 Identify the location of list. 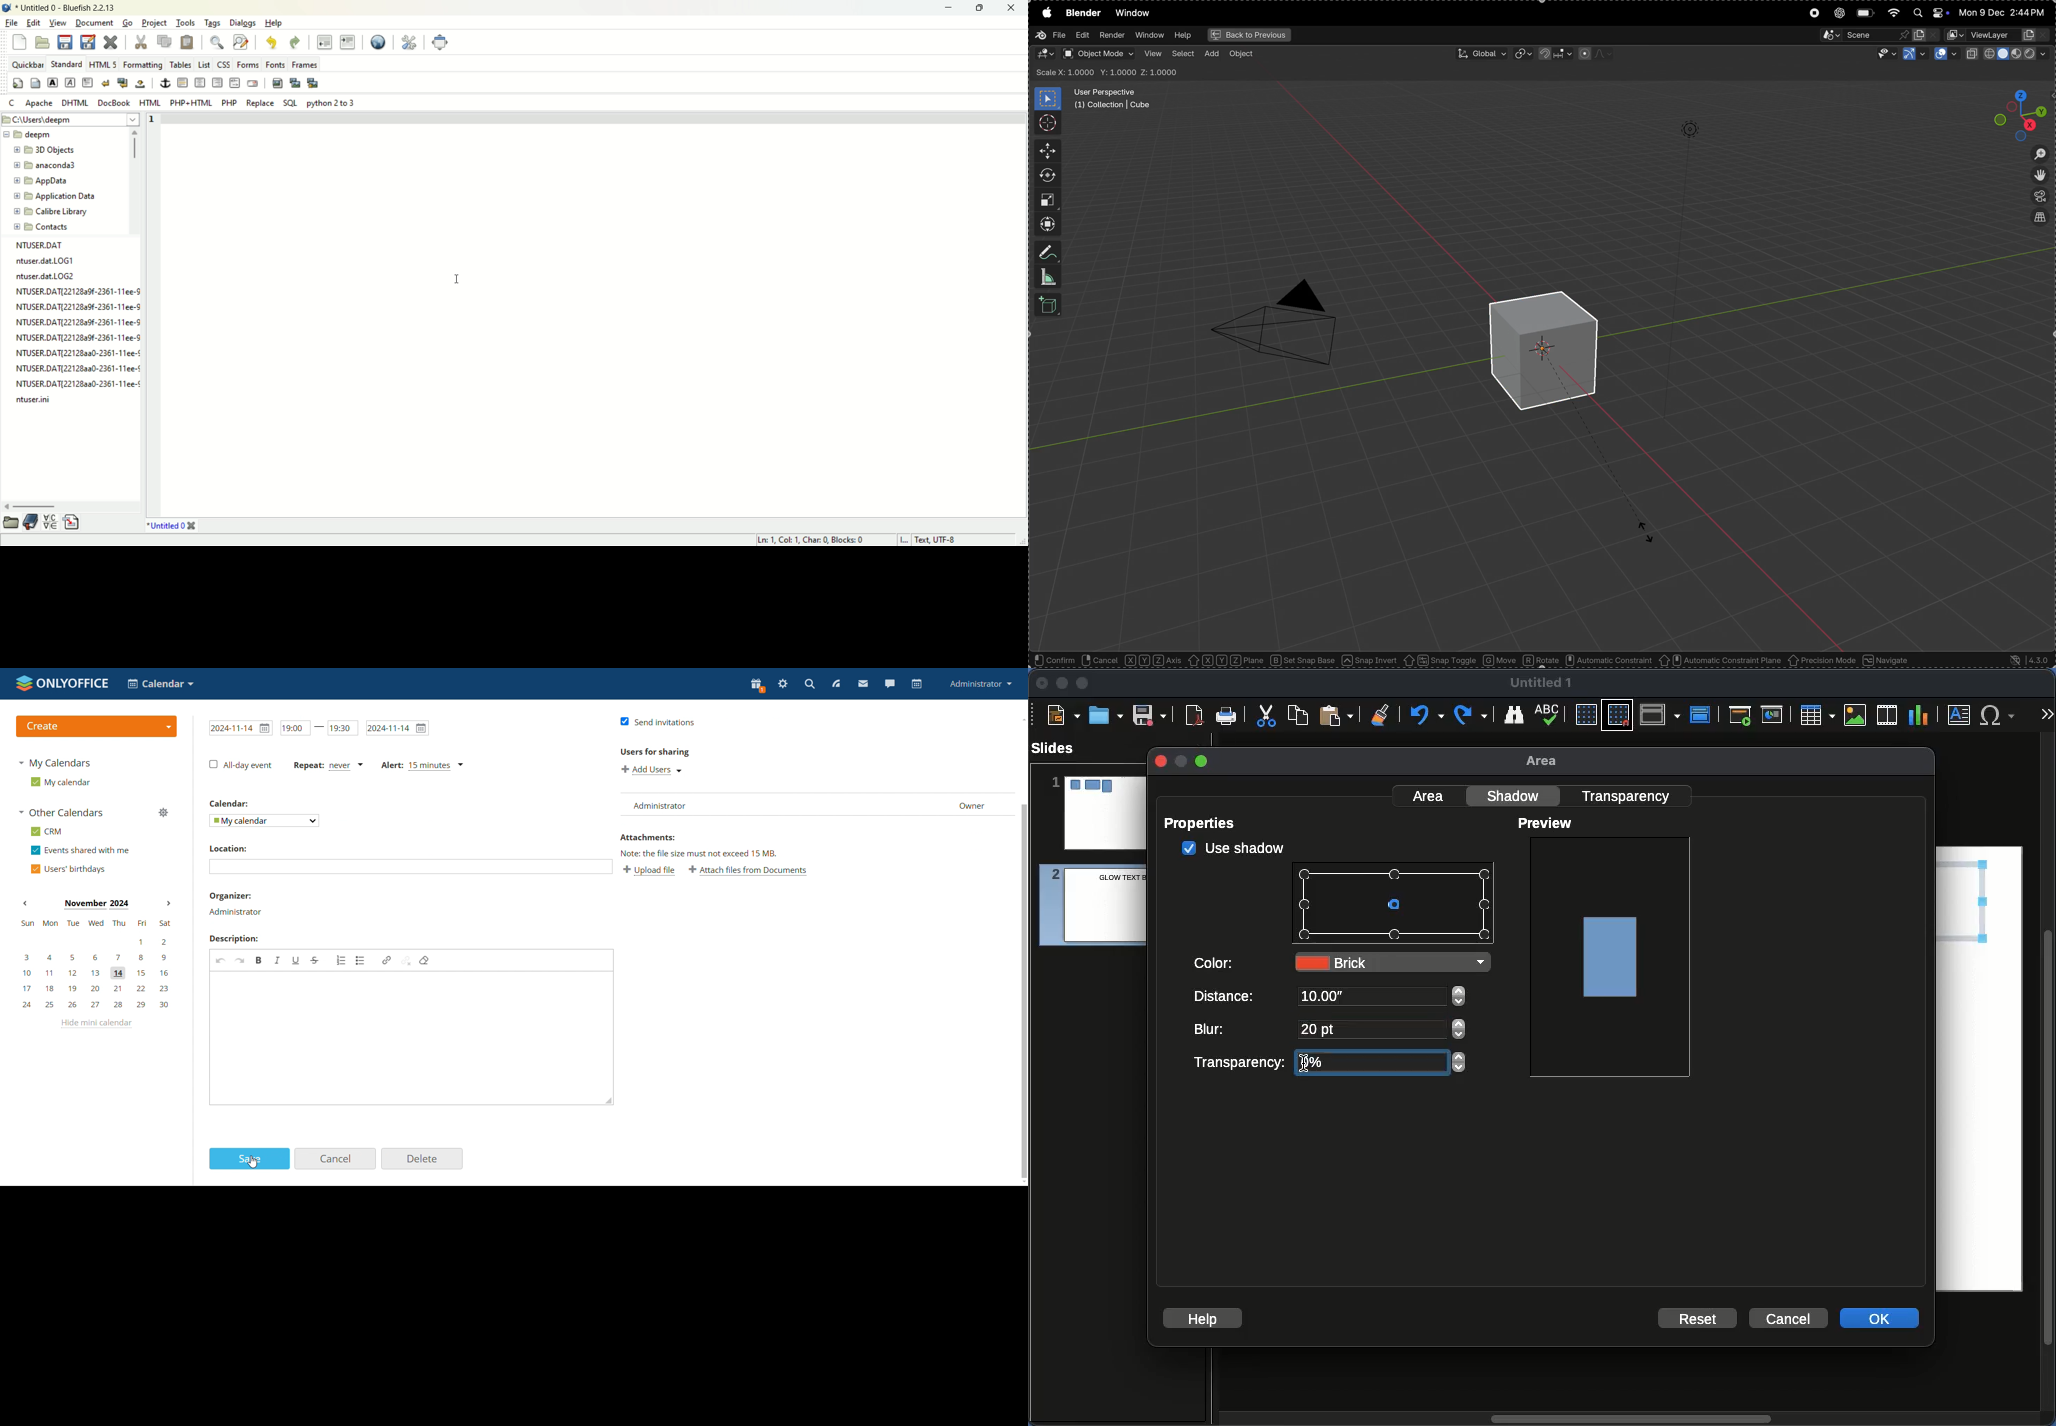
(204, 64).